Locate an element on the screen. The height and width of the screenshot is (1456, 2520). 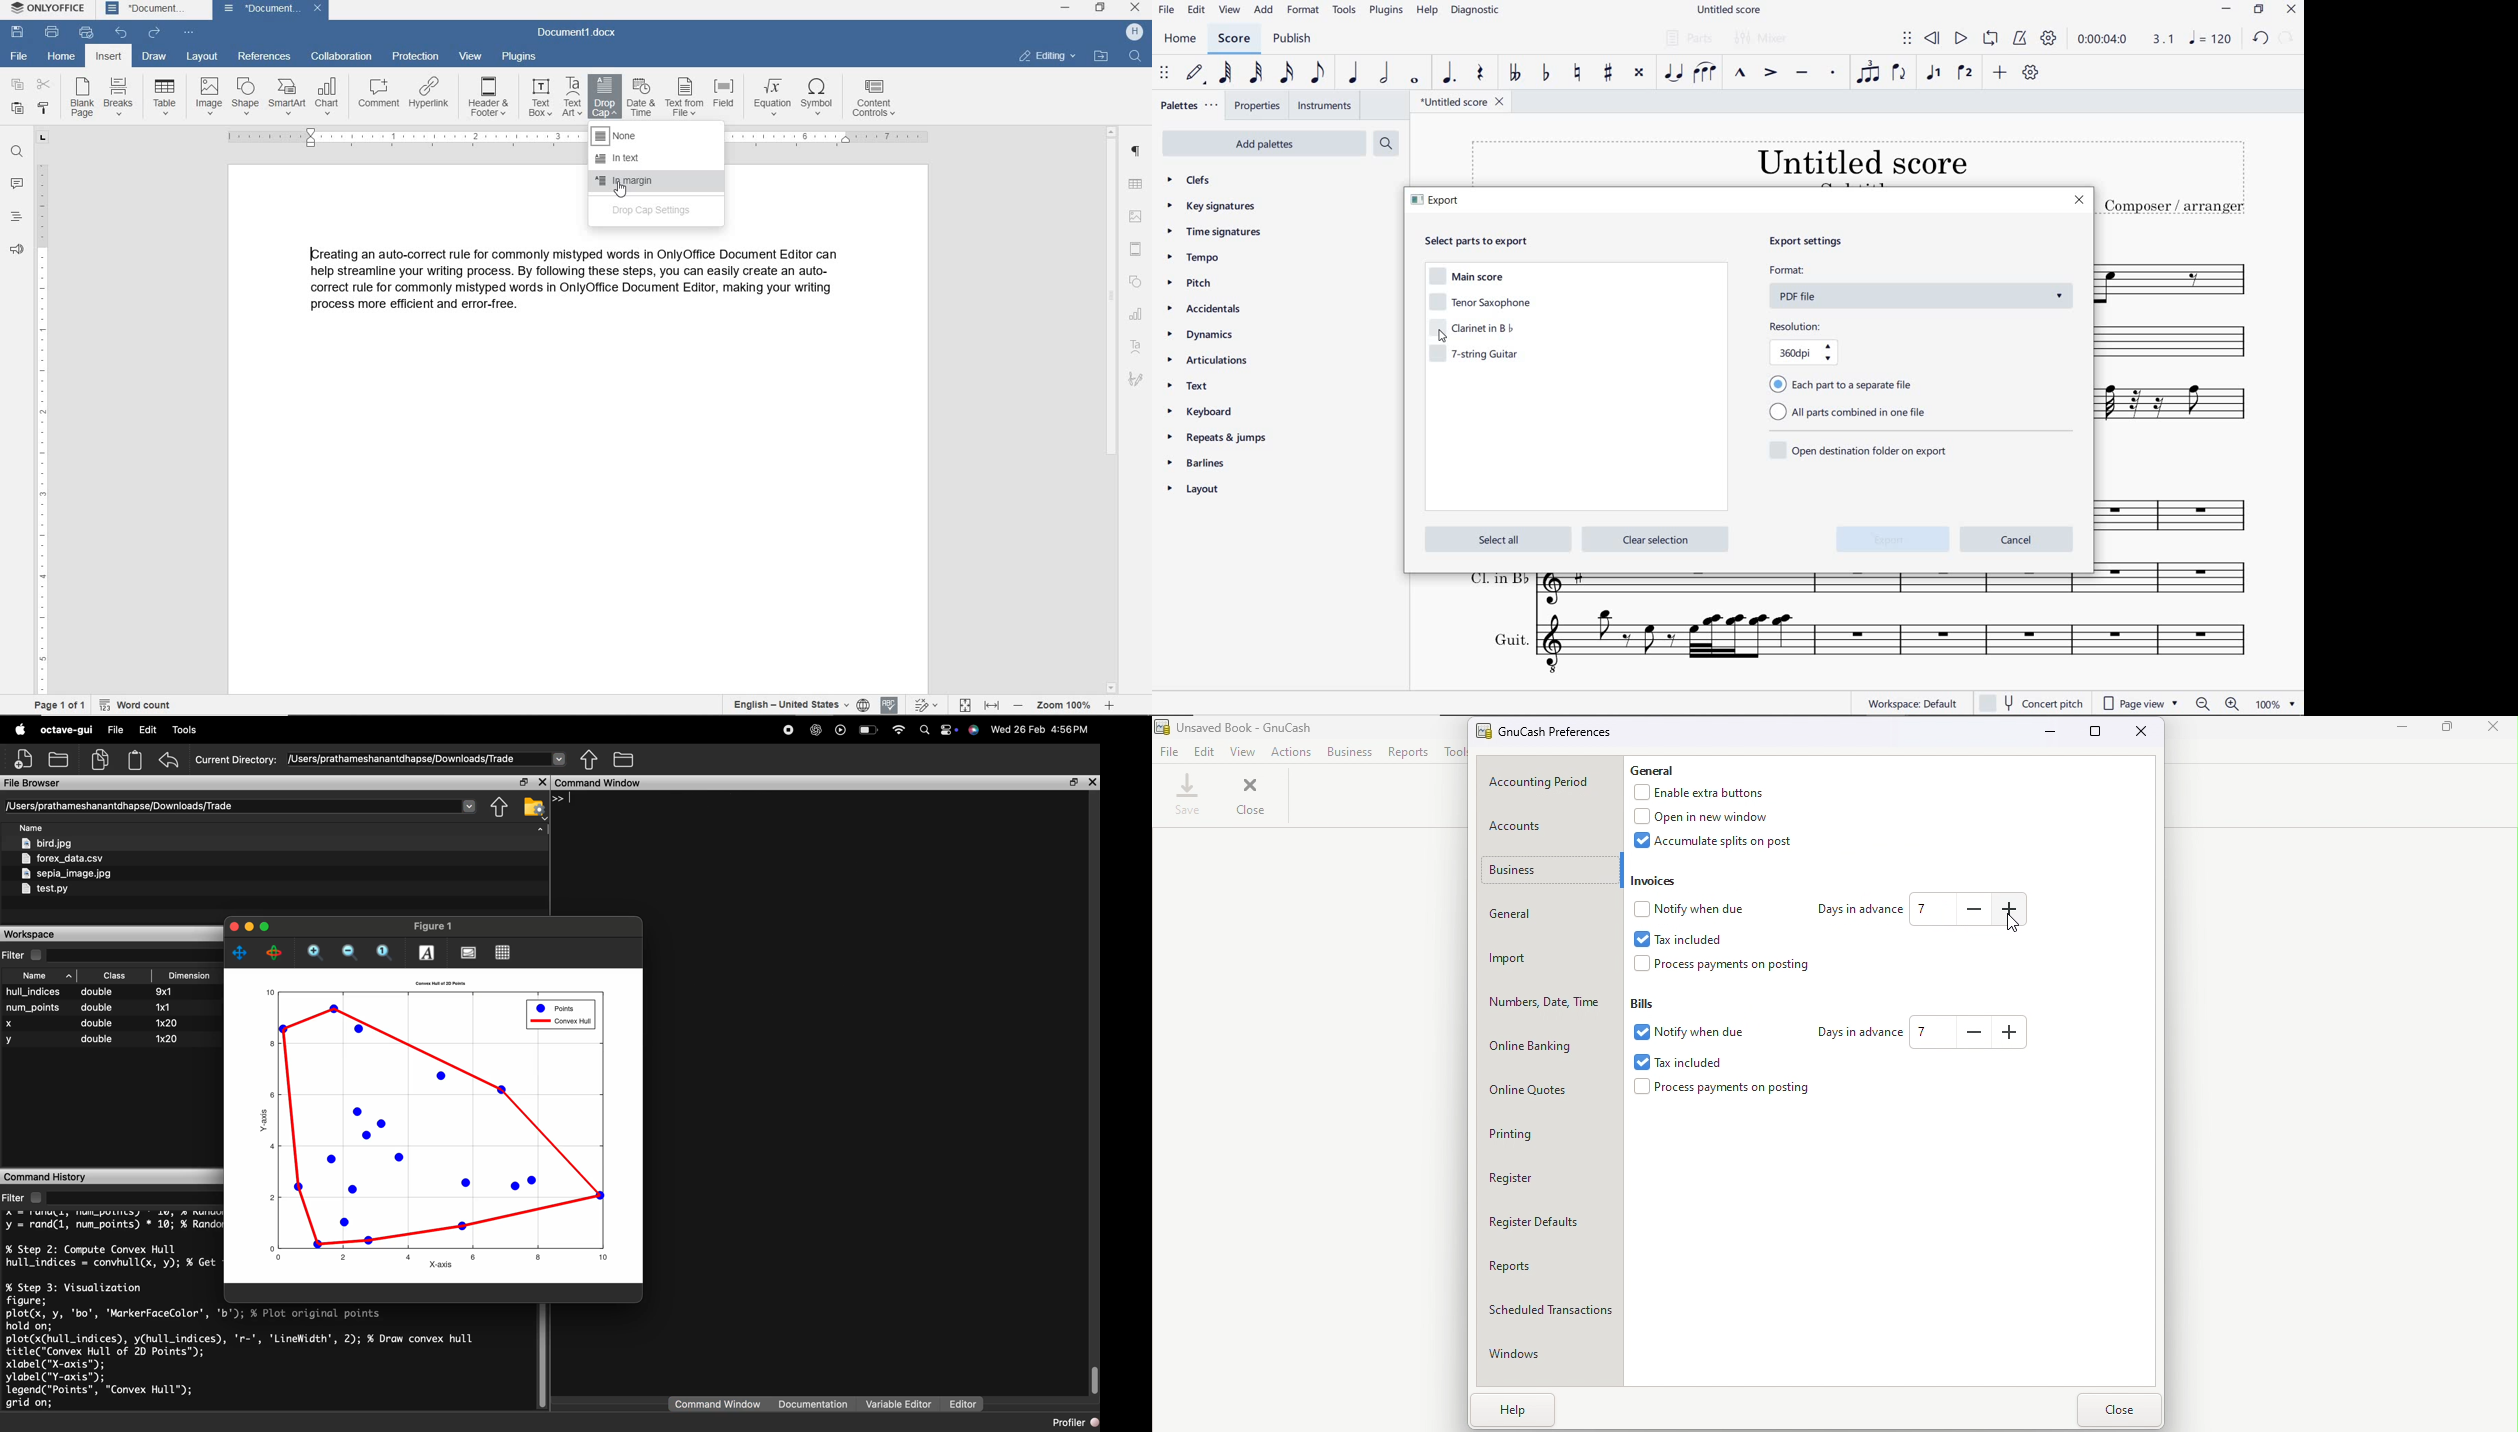
PLUGINS is located at coordinates (1388, 13).